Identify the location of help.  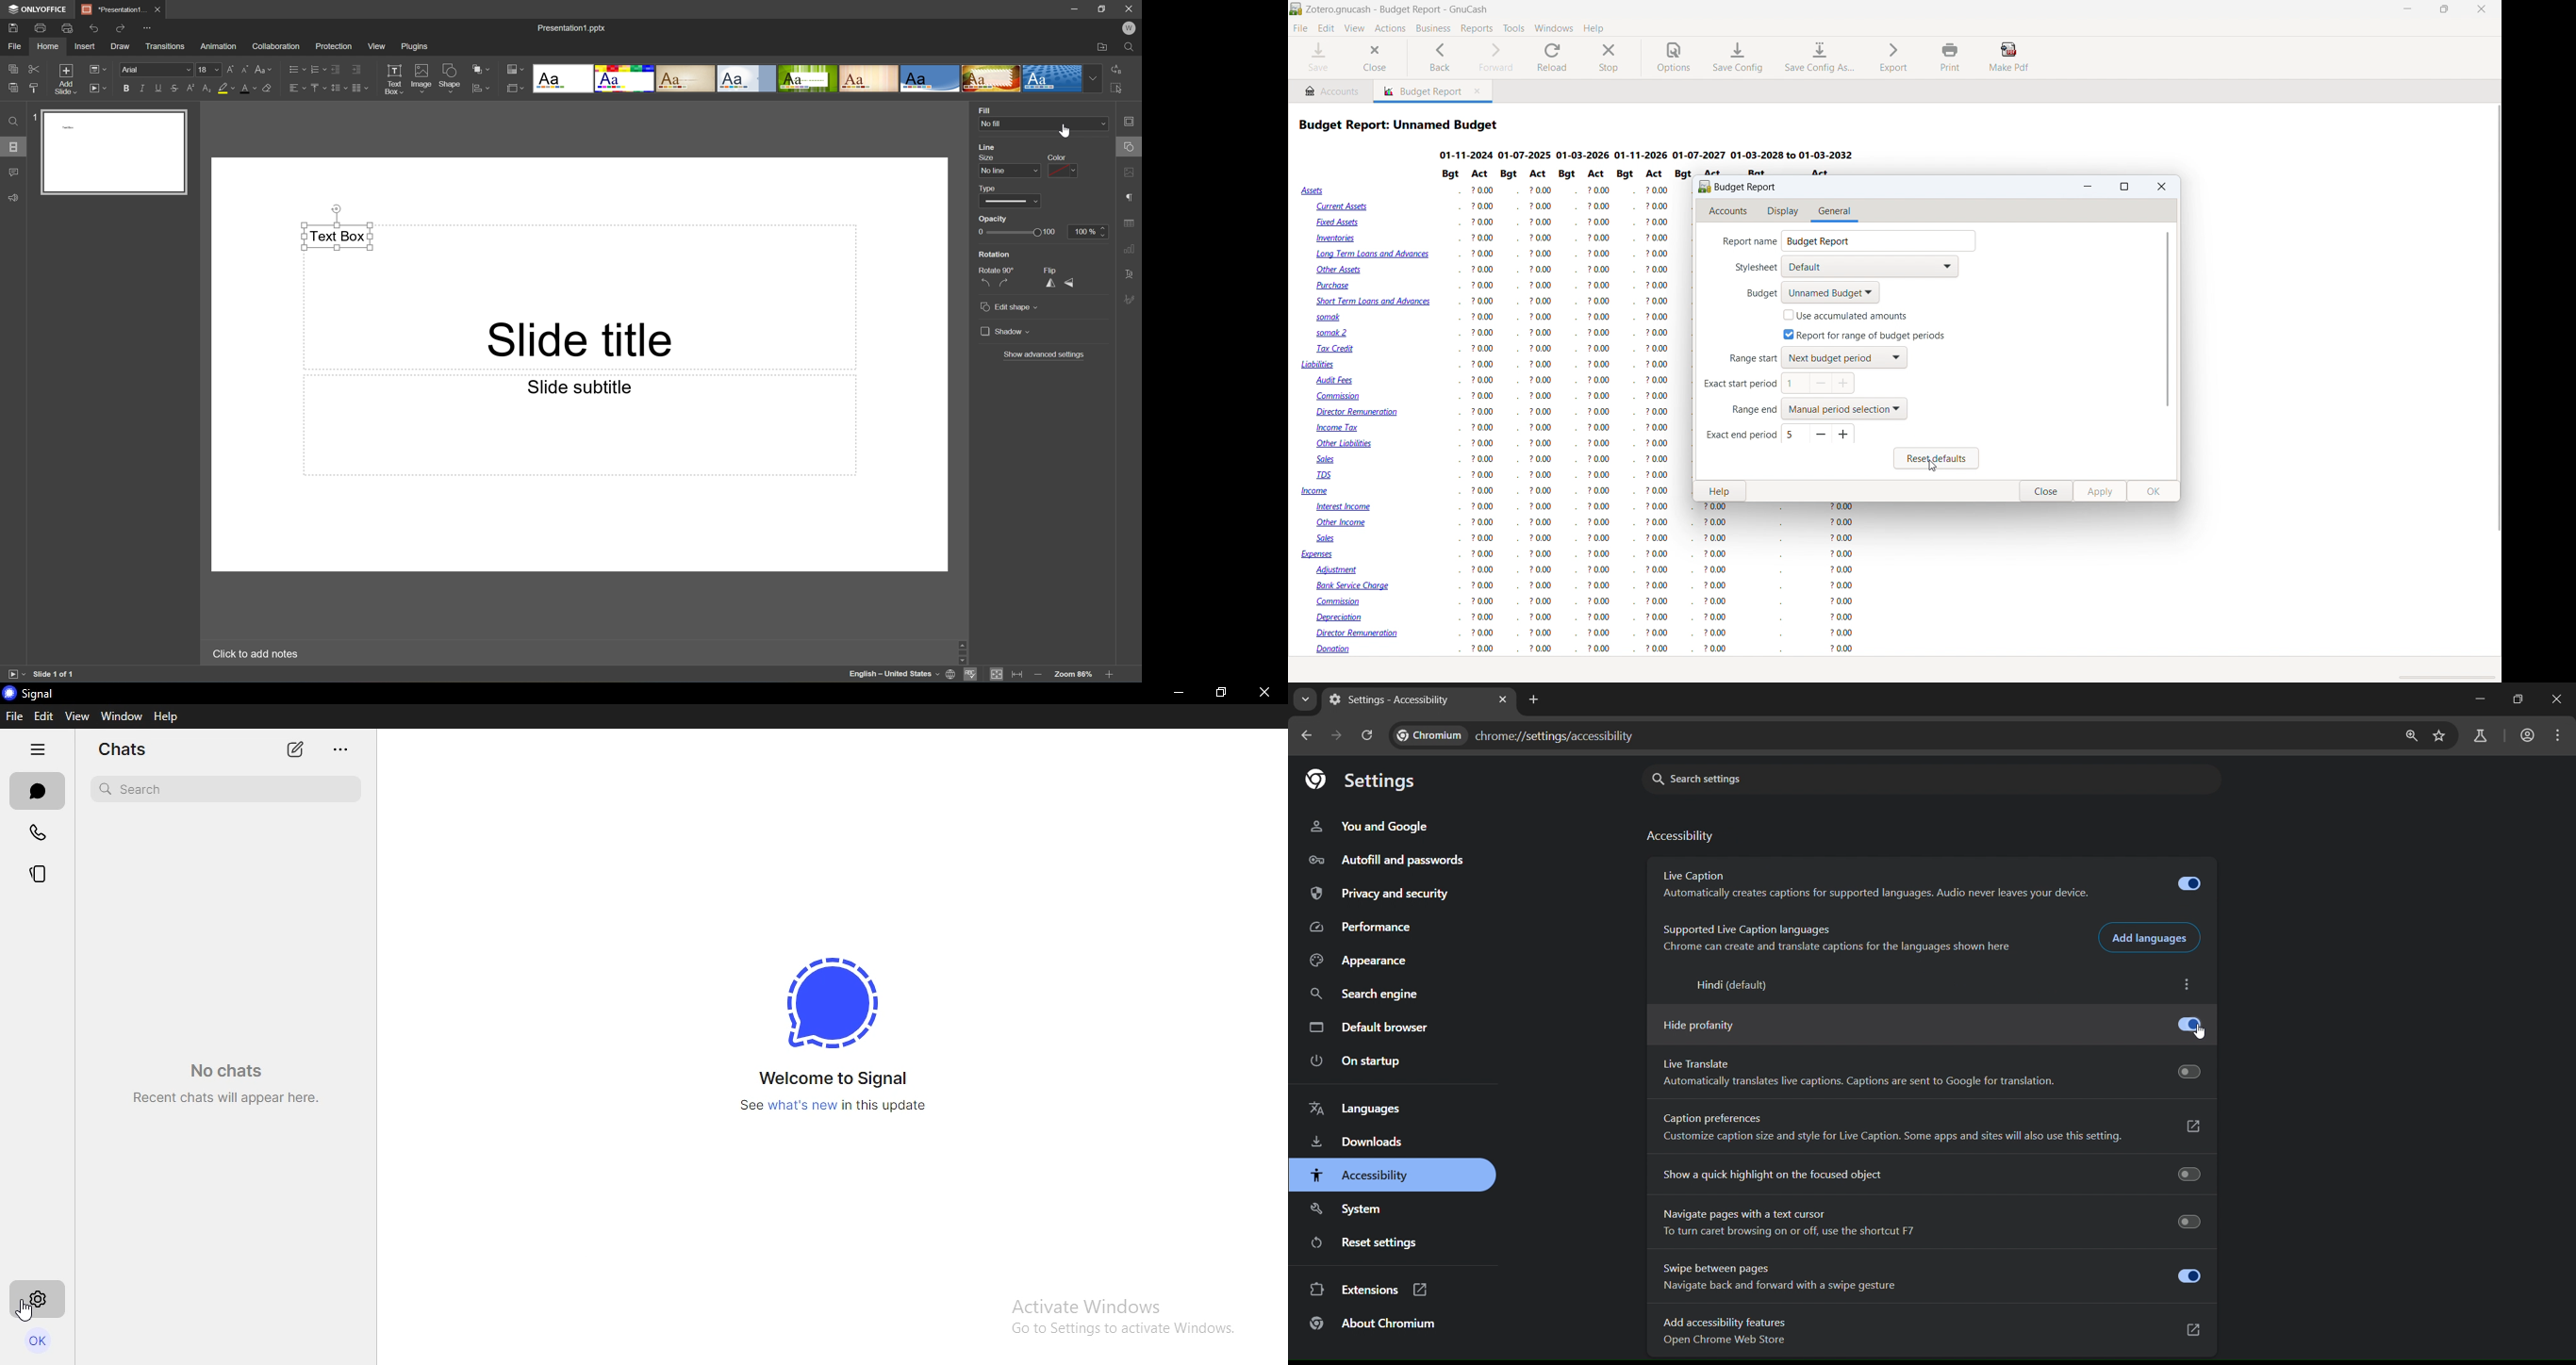
(1720, 492).